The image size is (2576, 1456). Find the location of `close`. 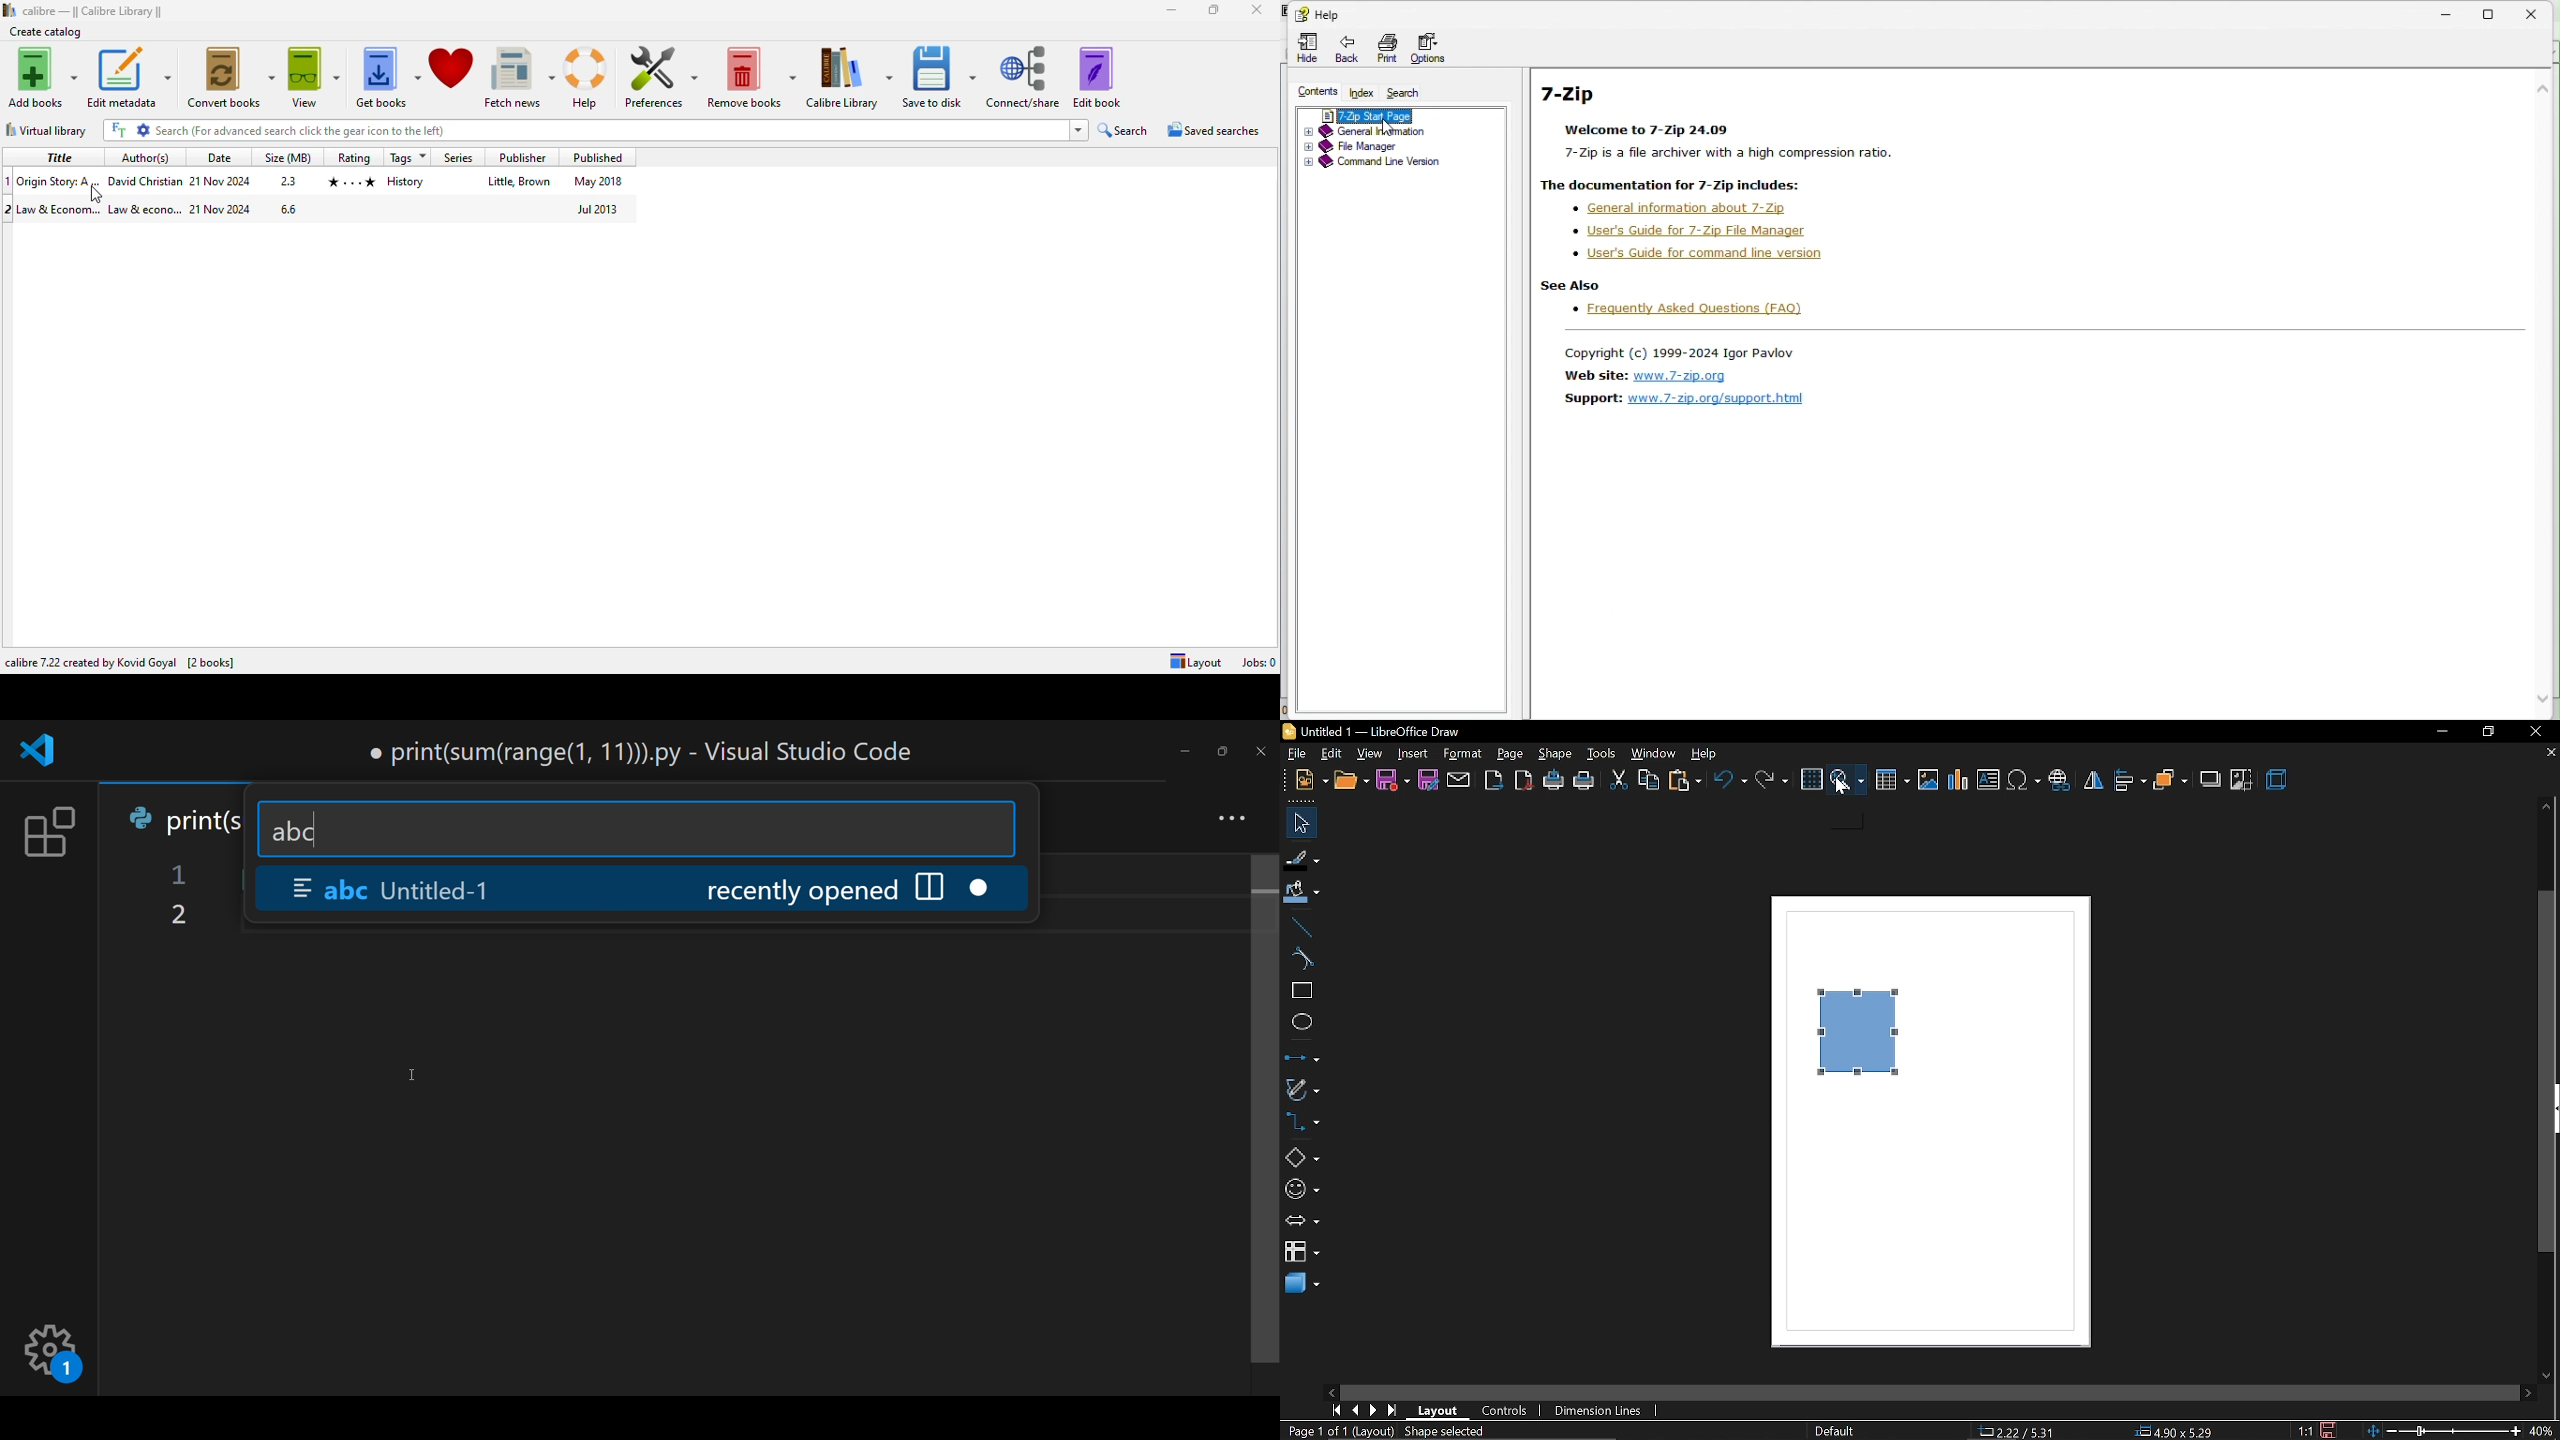

close is located at coordinates (979, 884).